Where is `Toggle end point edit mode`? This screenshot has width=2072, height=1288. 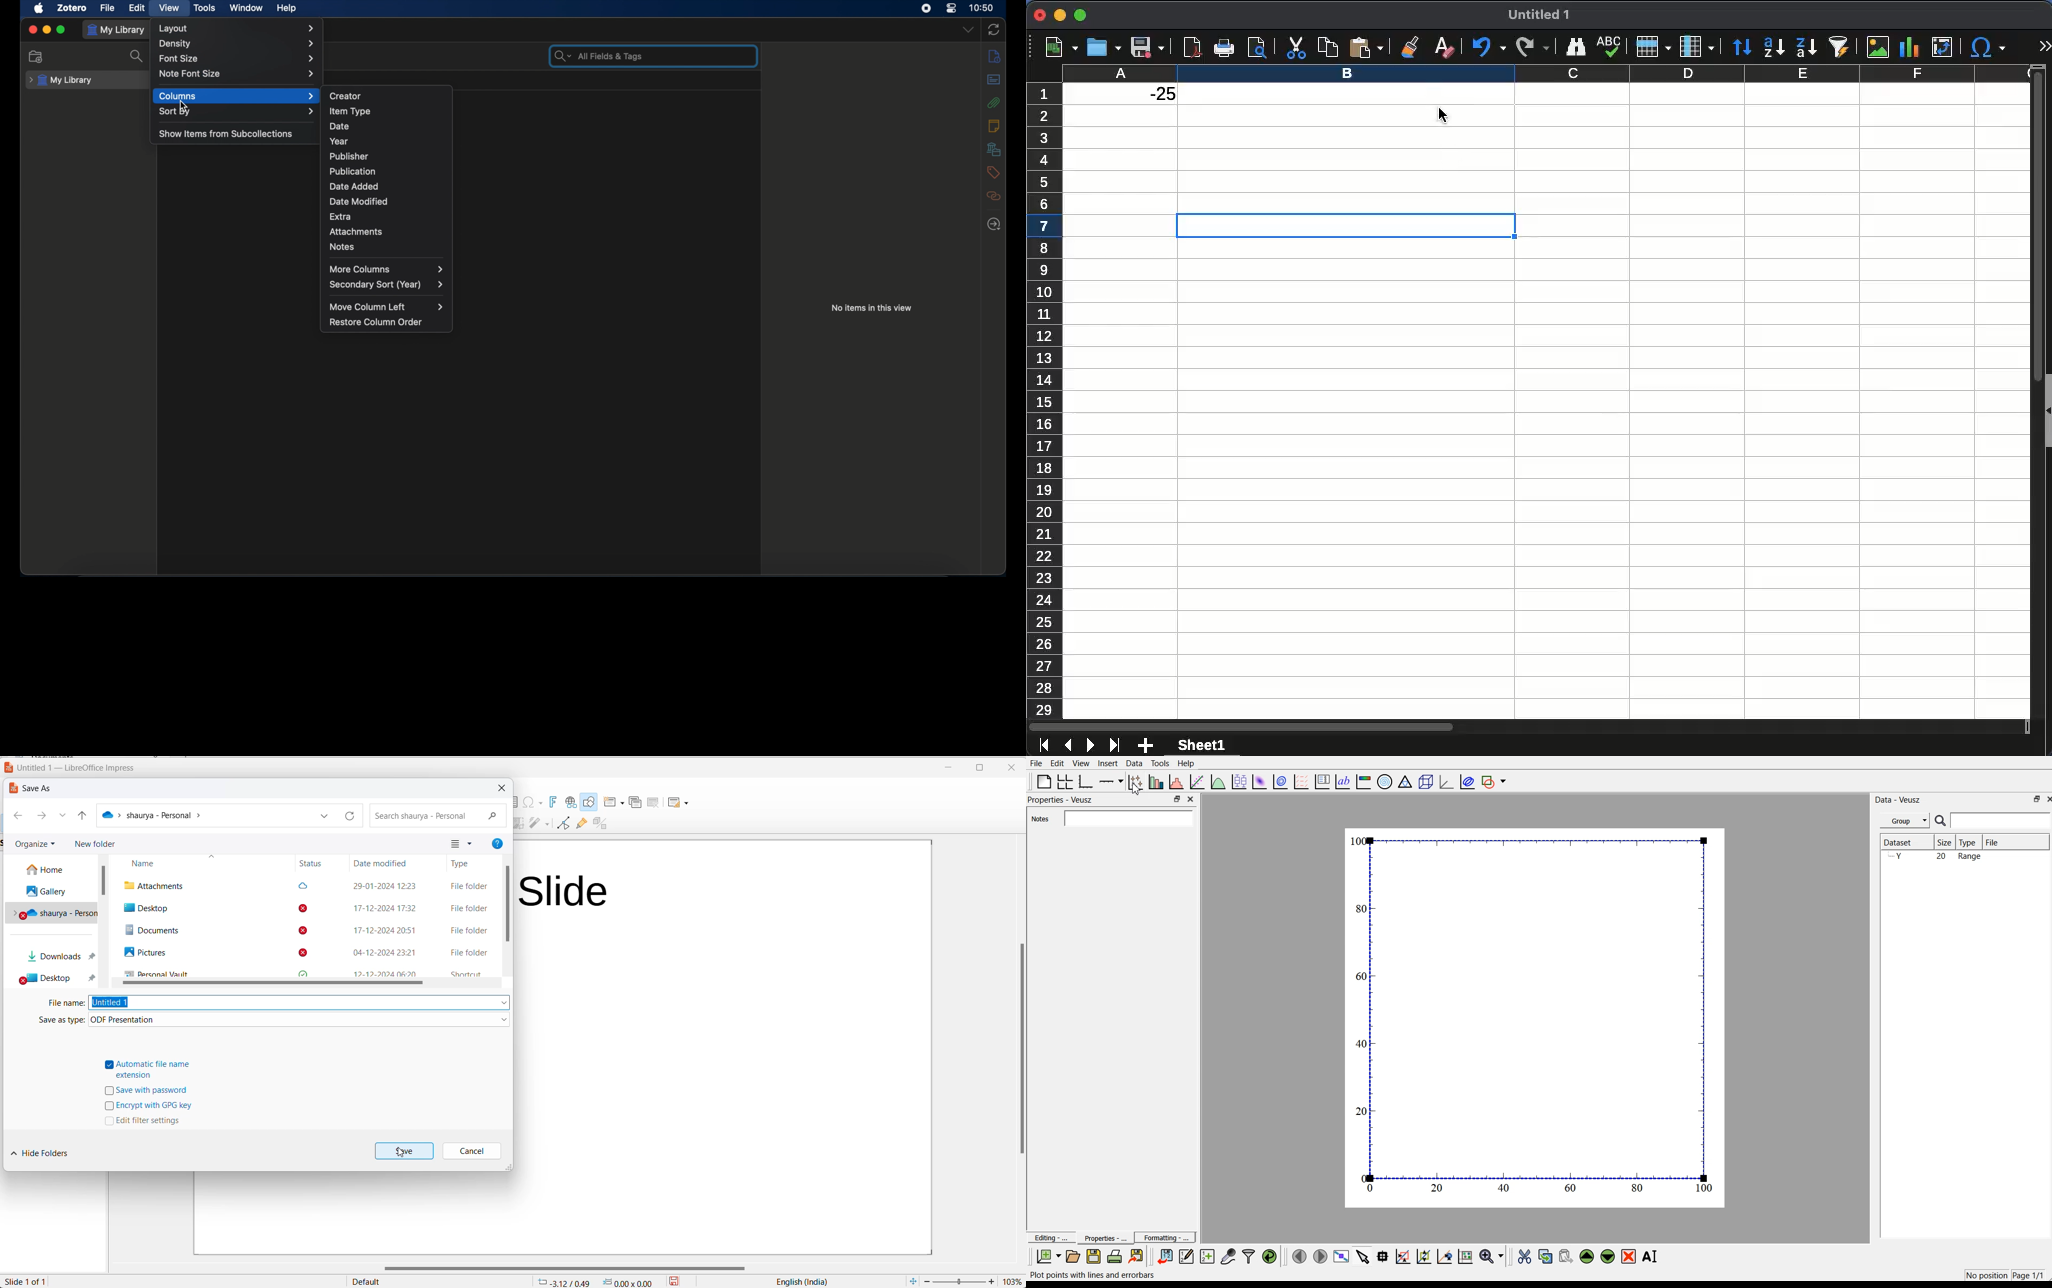 Toggle end point edit mode is located at coordinates (562, 825).